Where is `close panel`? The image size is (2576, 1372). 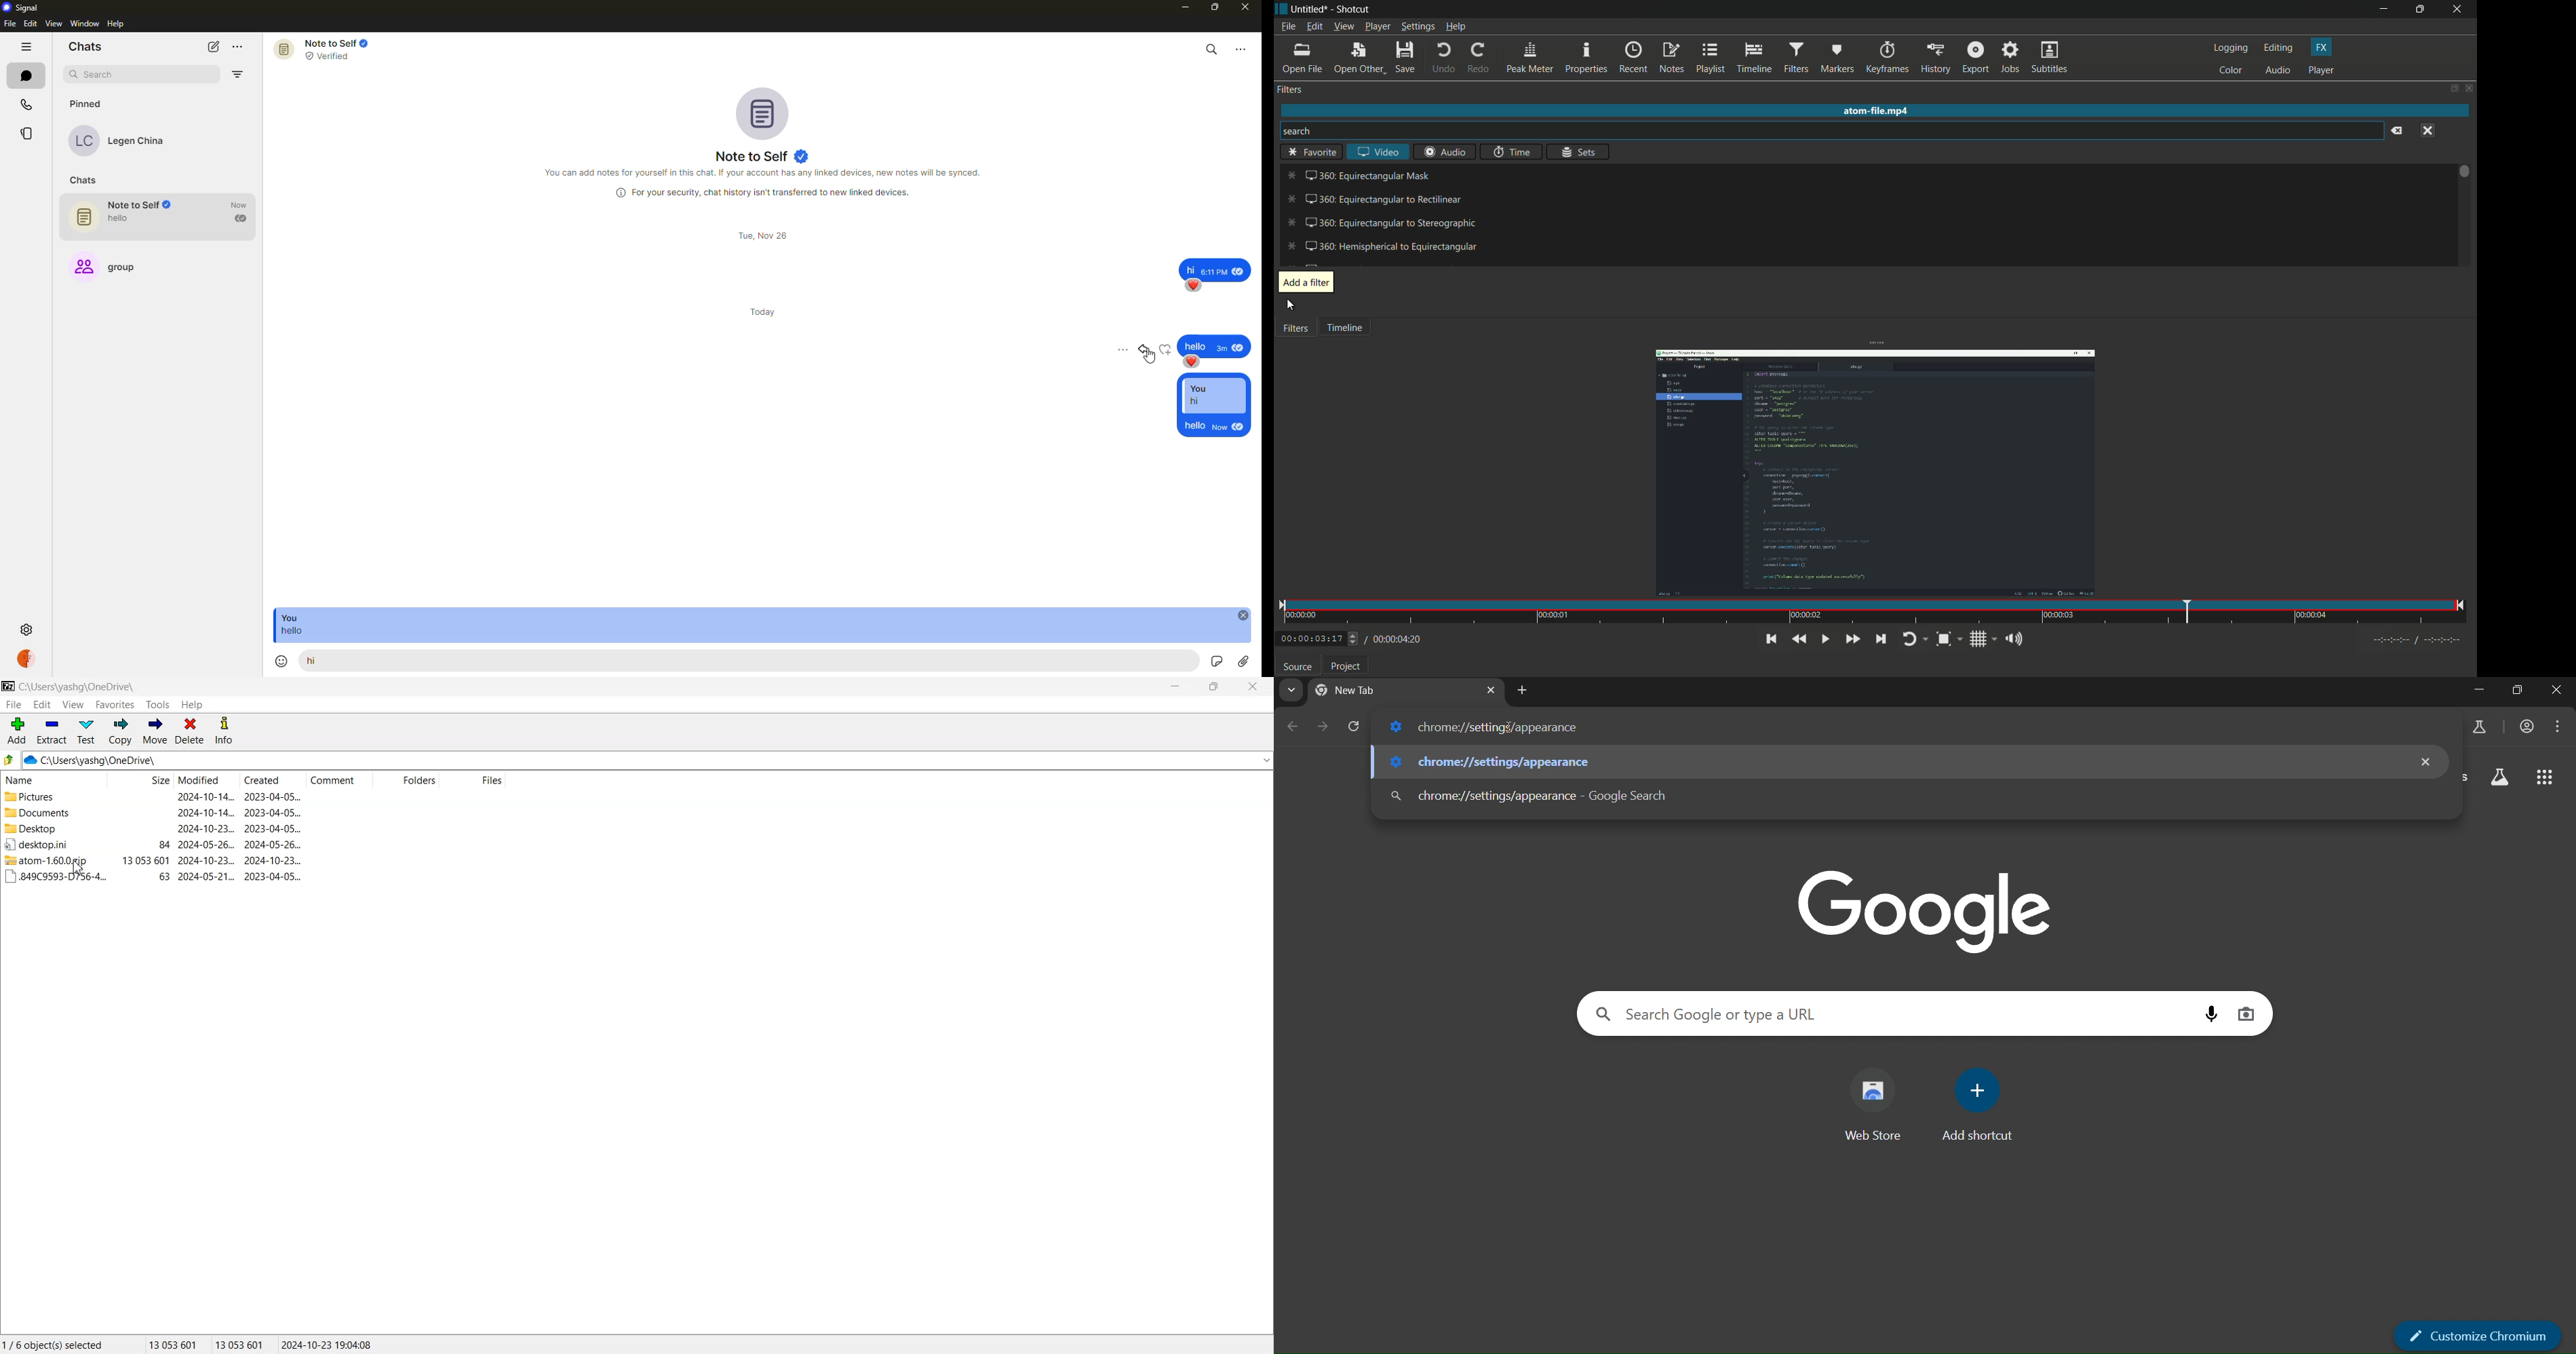 close panel is located at coordinates (2468, 88).